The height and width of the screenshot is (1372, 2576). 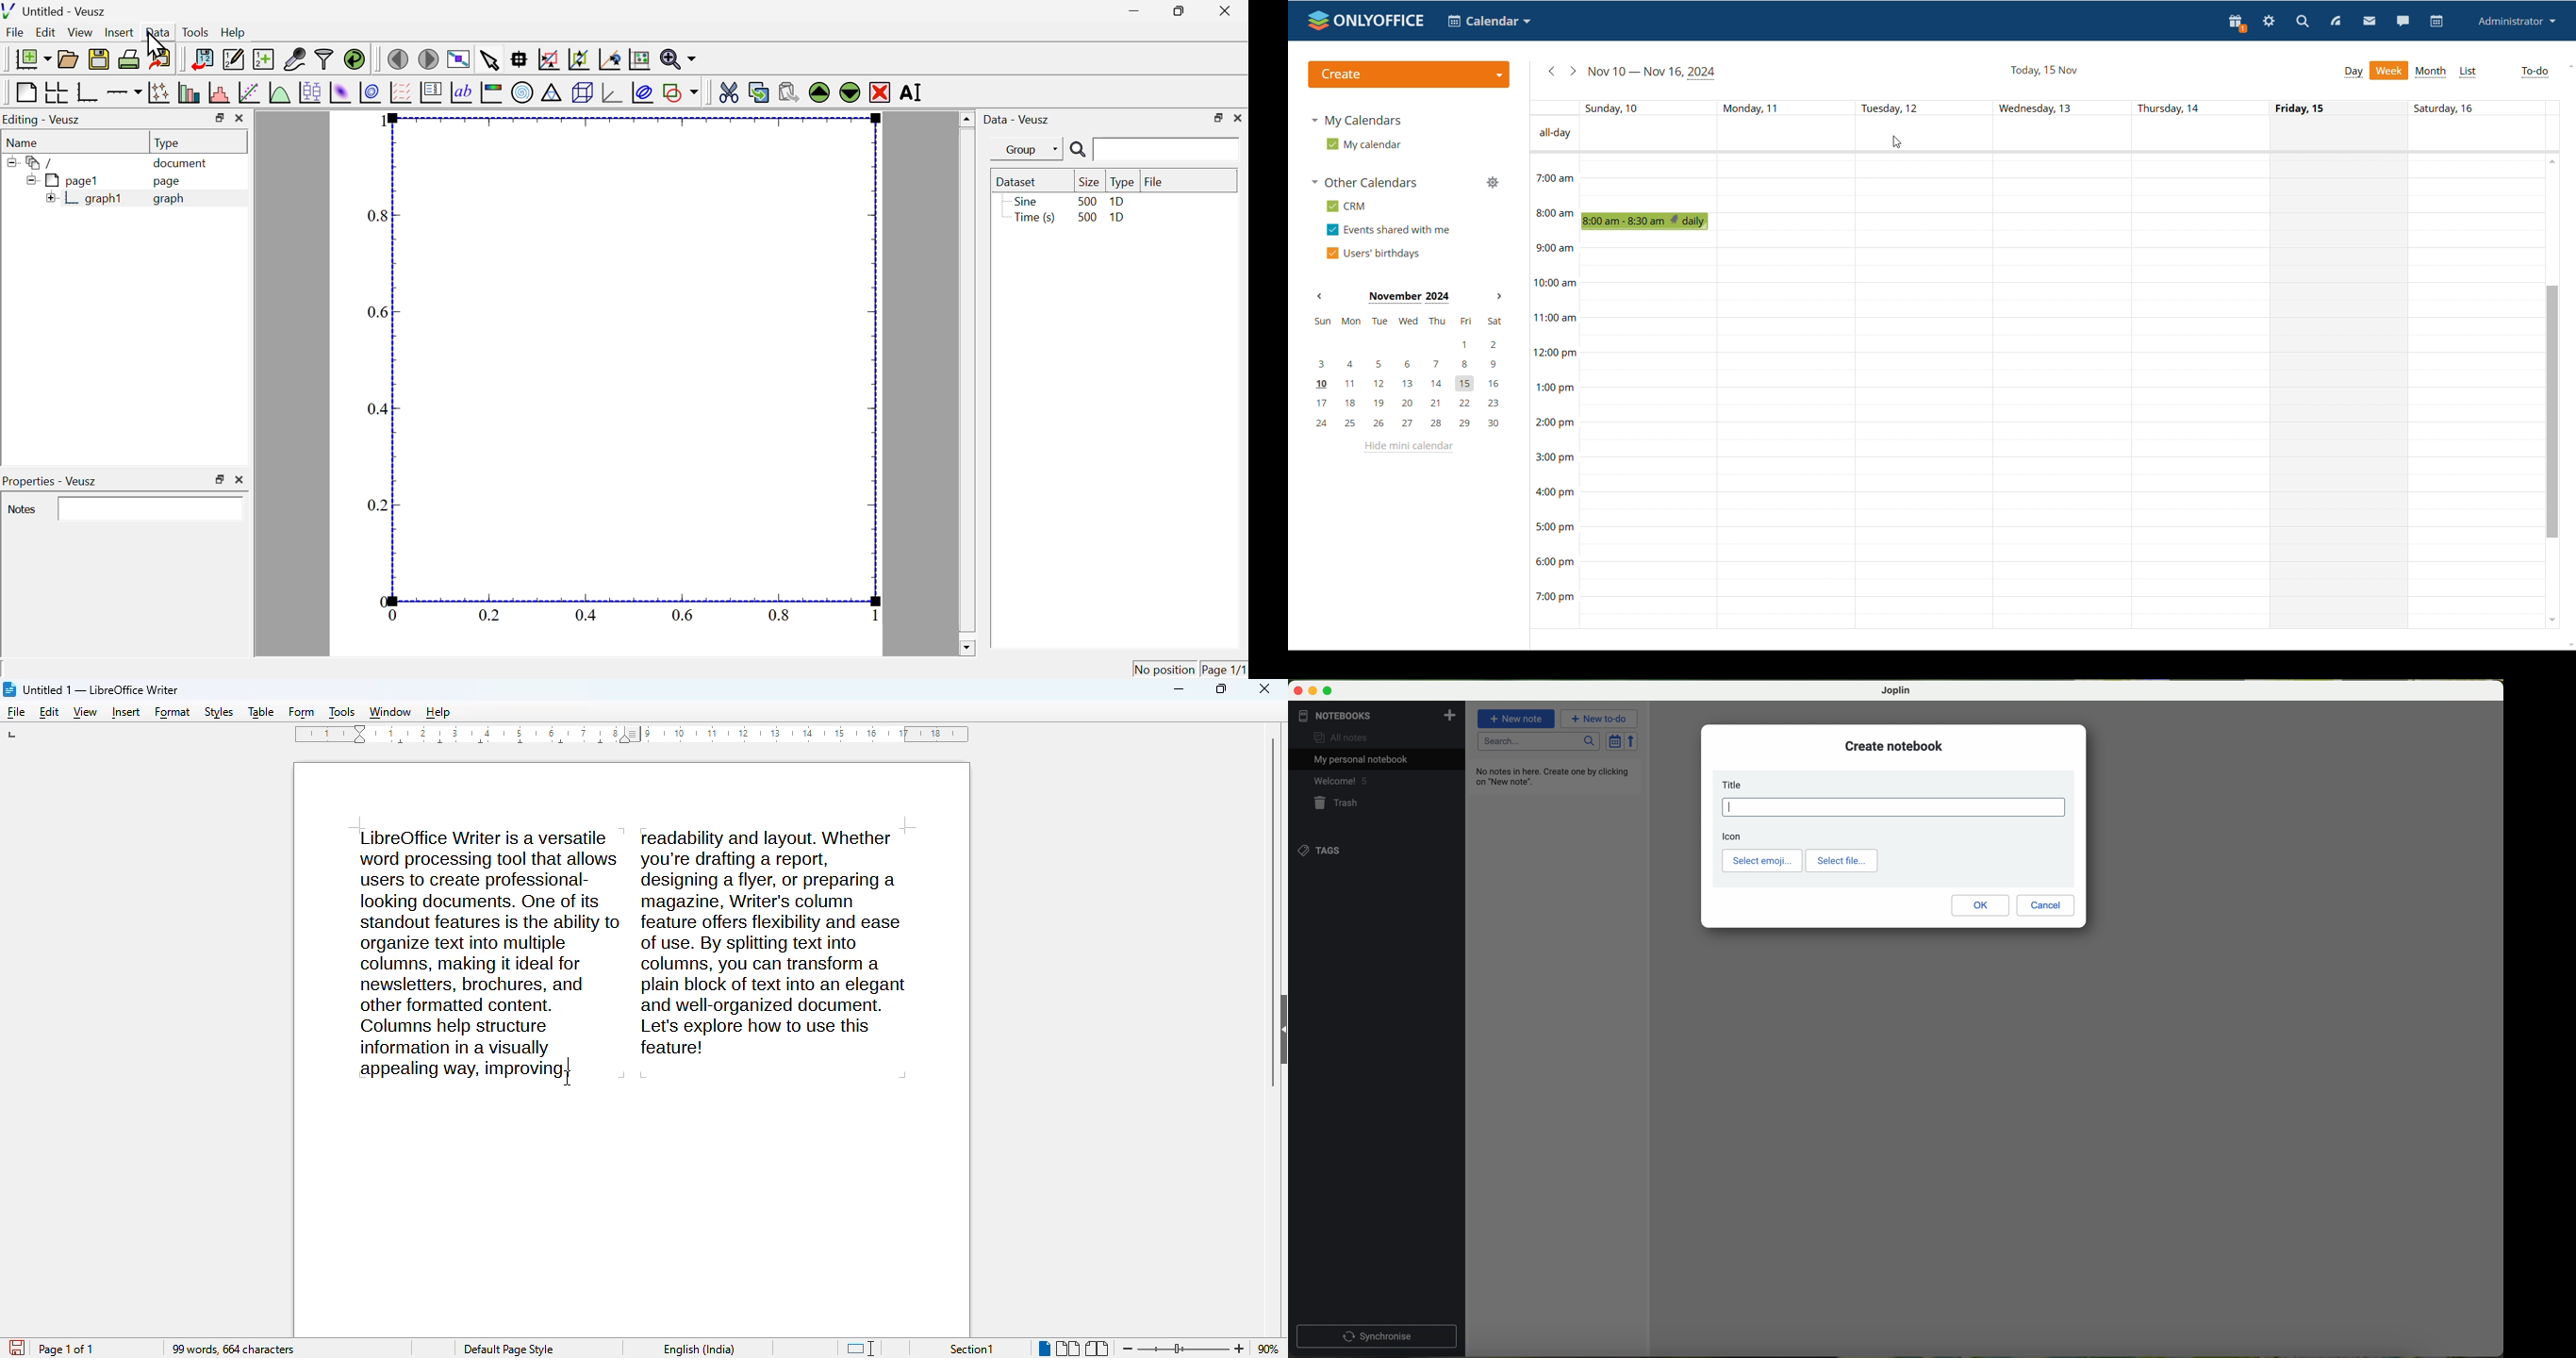 What do you see at coordinates (438, 714) in the screenshot?
I see `help` at bounding box center [438, 714].